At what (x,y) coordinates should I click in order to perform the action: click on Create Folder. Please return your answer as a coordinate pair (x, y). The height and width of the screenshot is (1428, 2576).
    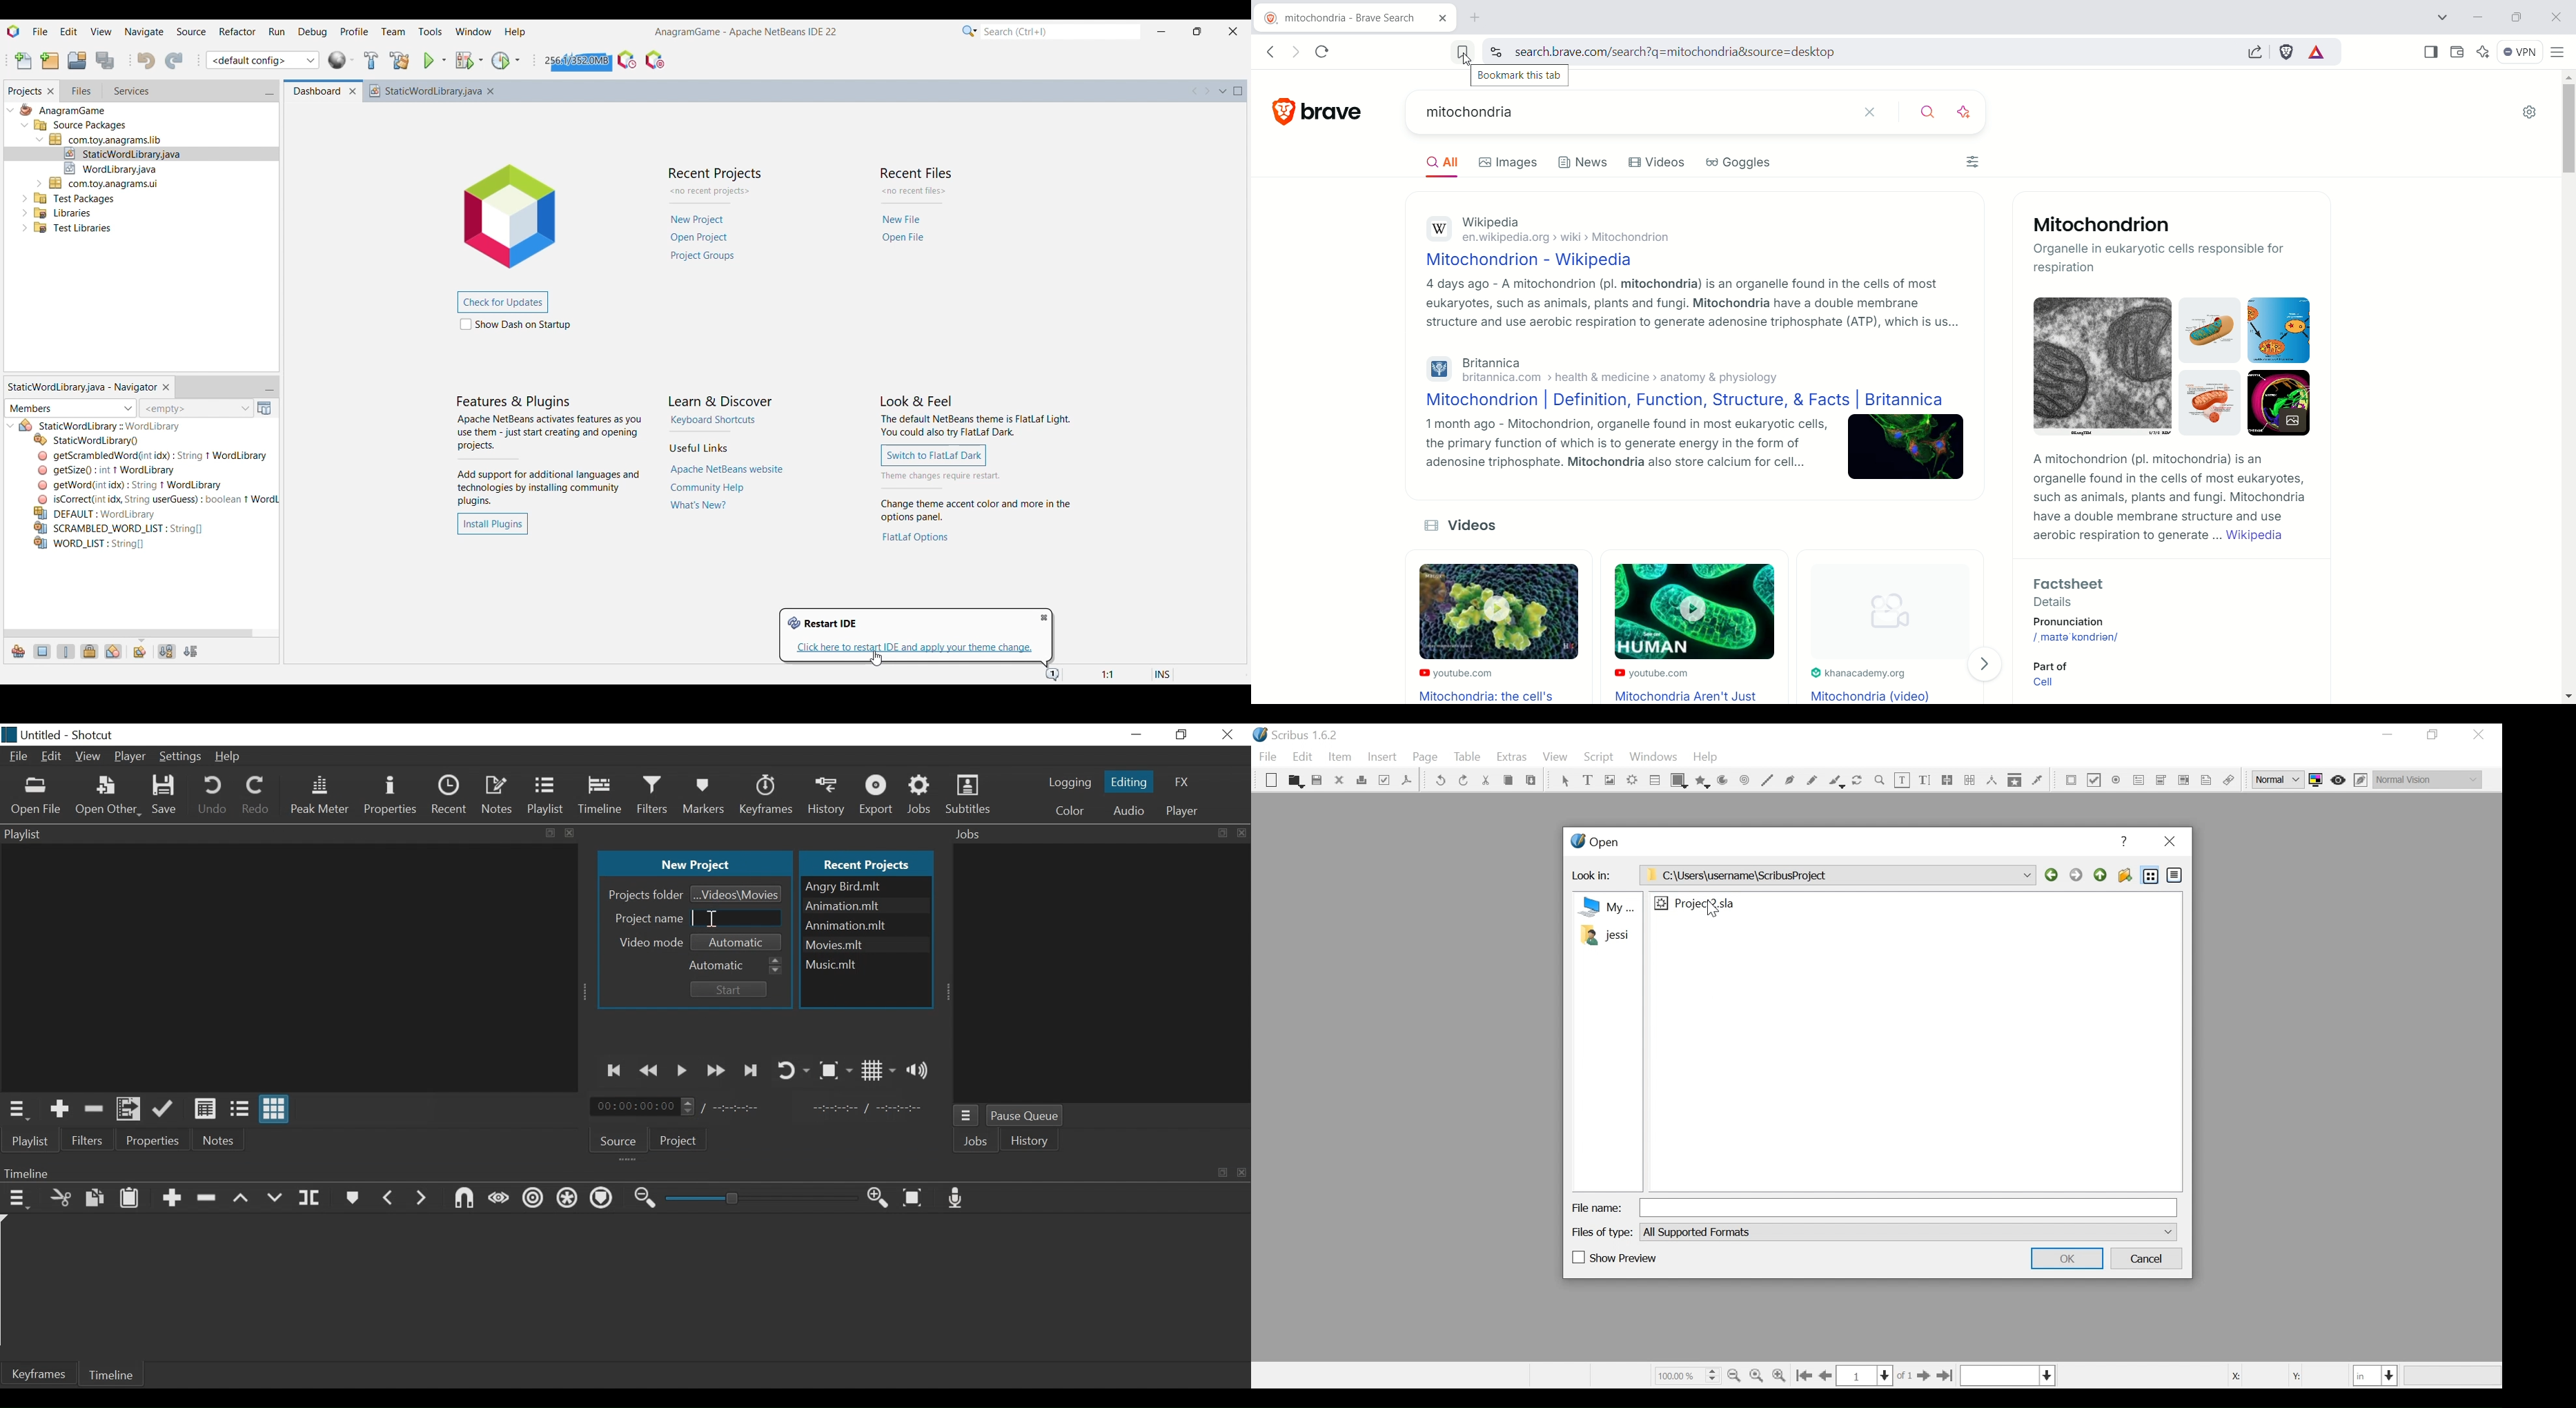
    Looking at the image, I should click on (2124, 875).